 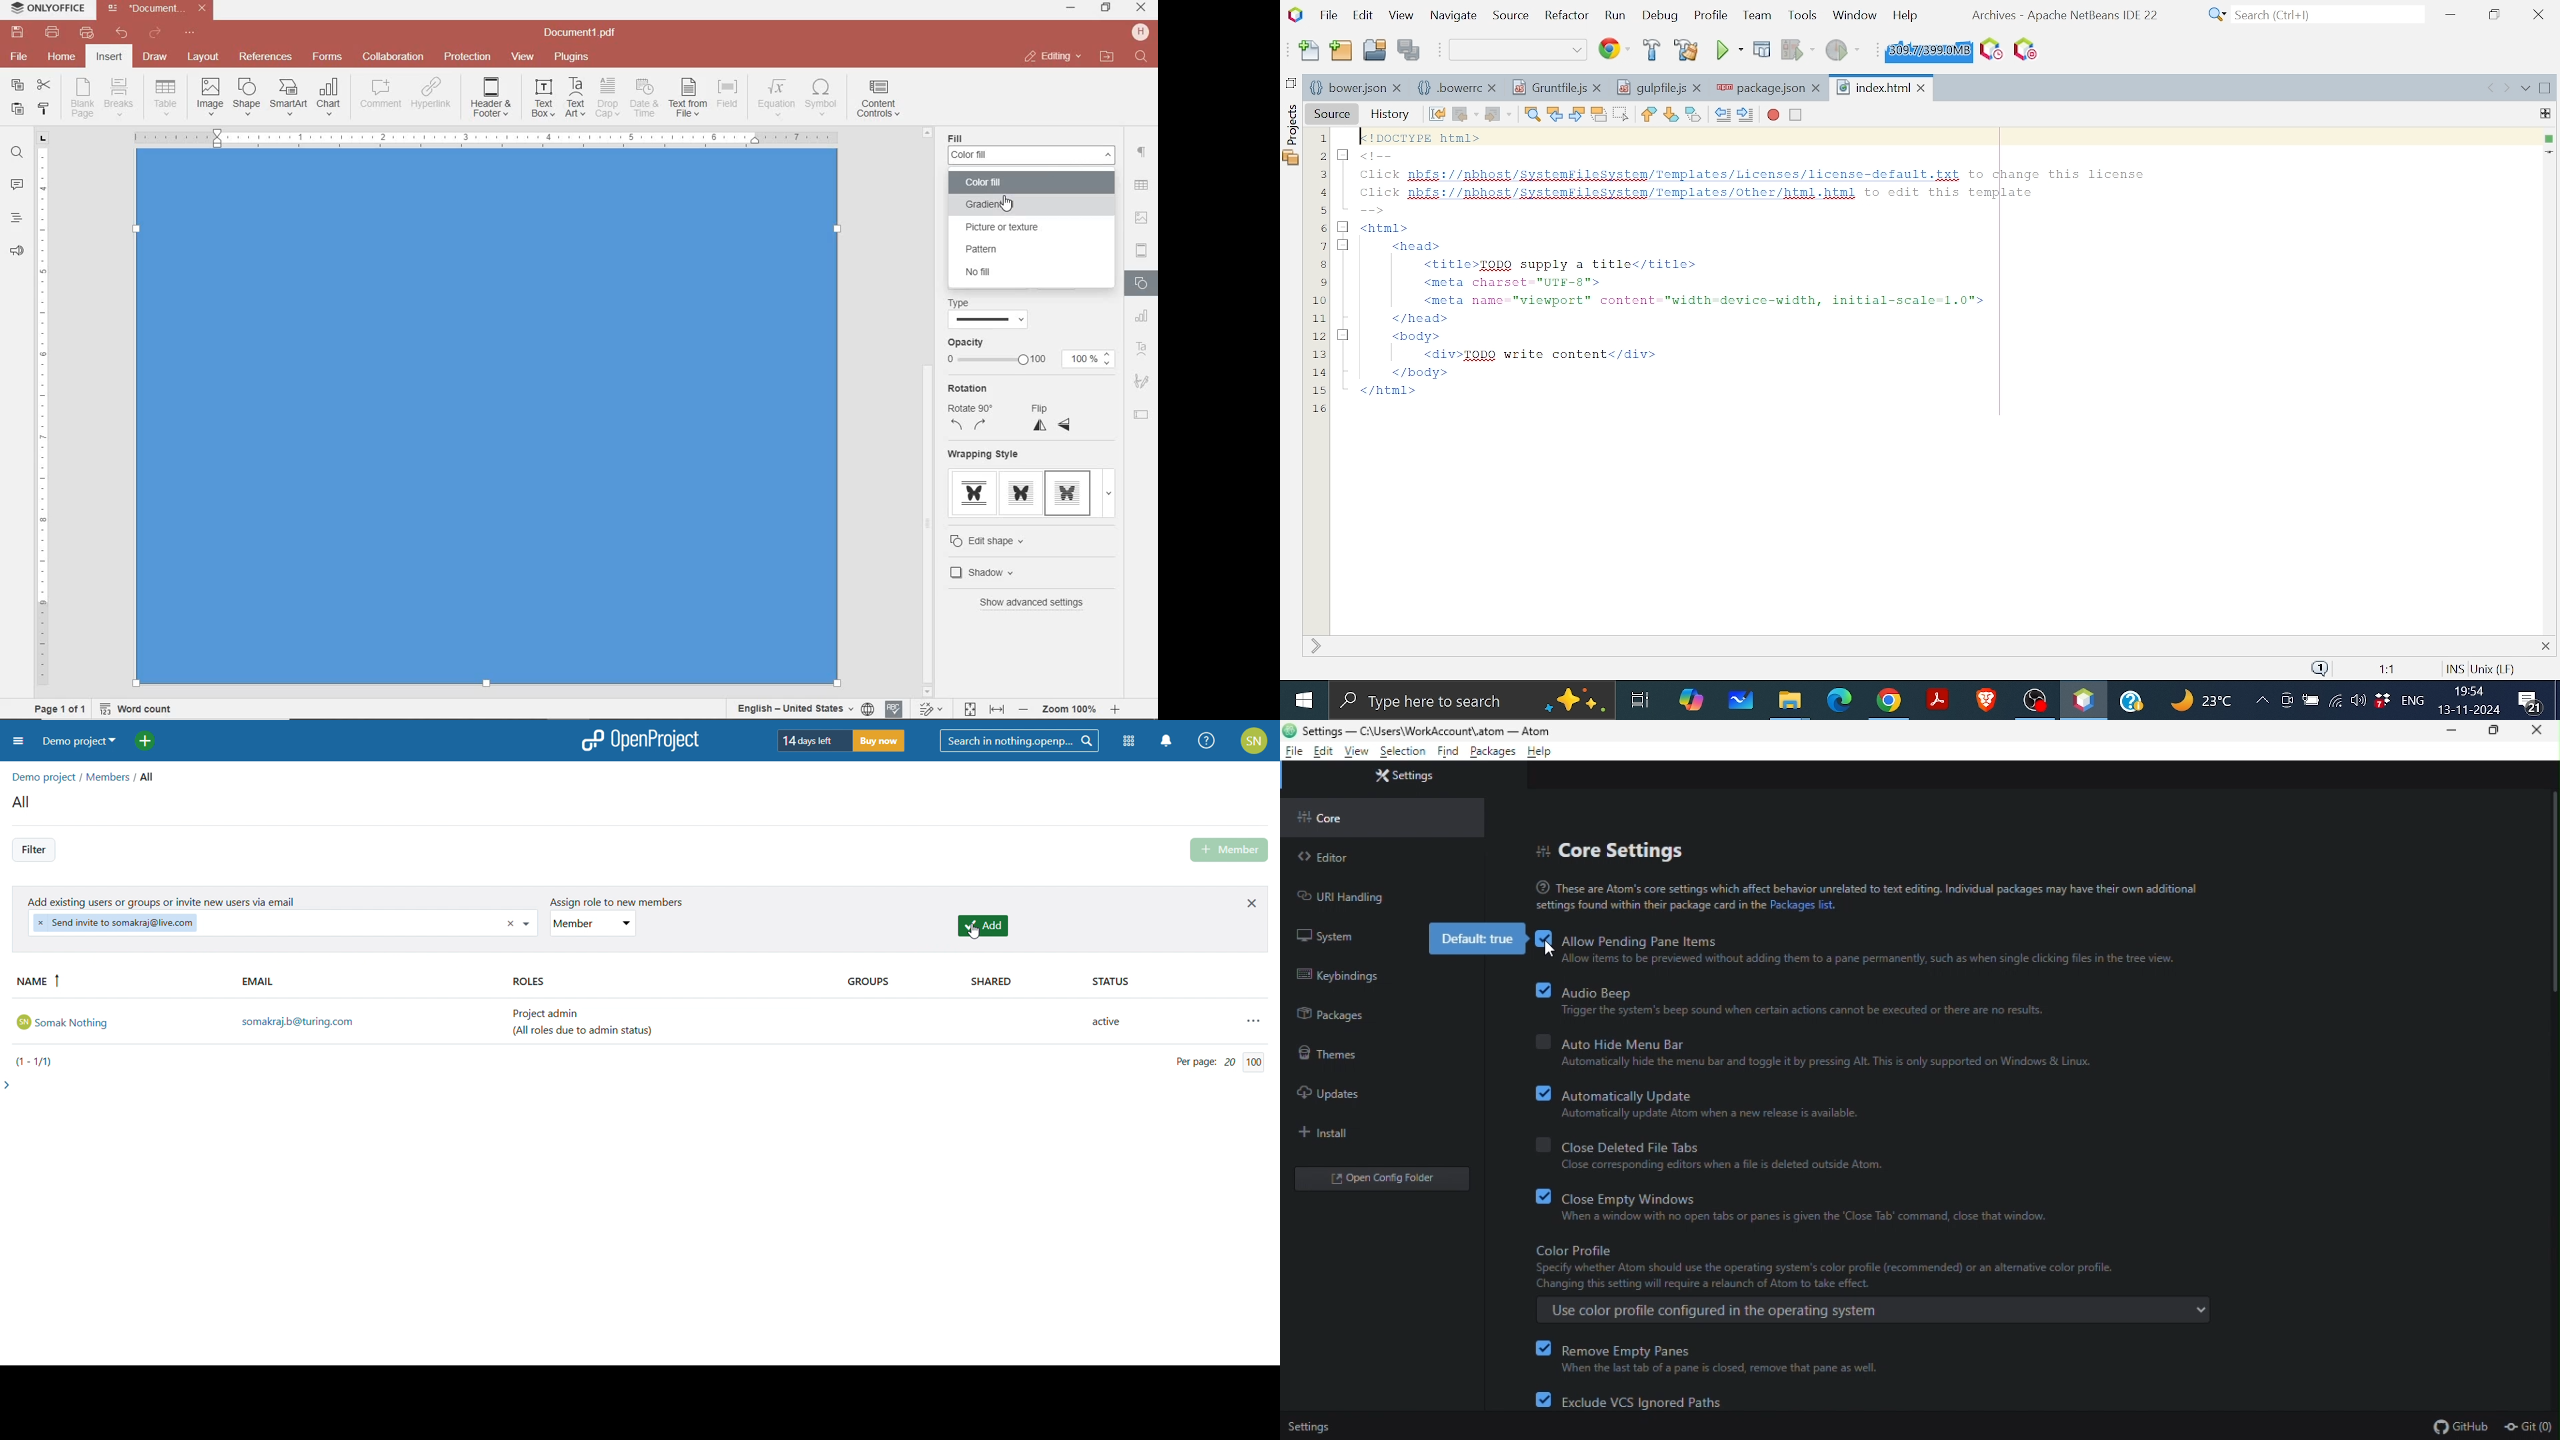 What do you see at coordinates (382, 94) in the screenshot?
I see `COMMENT` at bounding box center [382, 94].